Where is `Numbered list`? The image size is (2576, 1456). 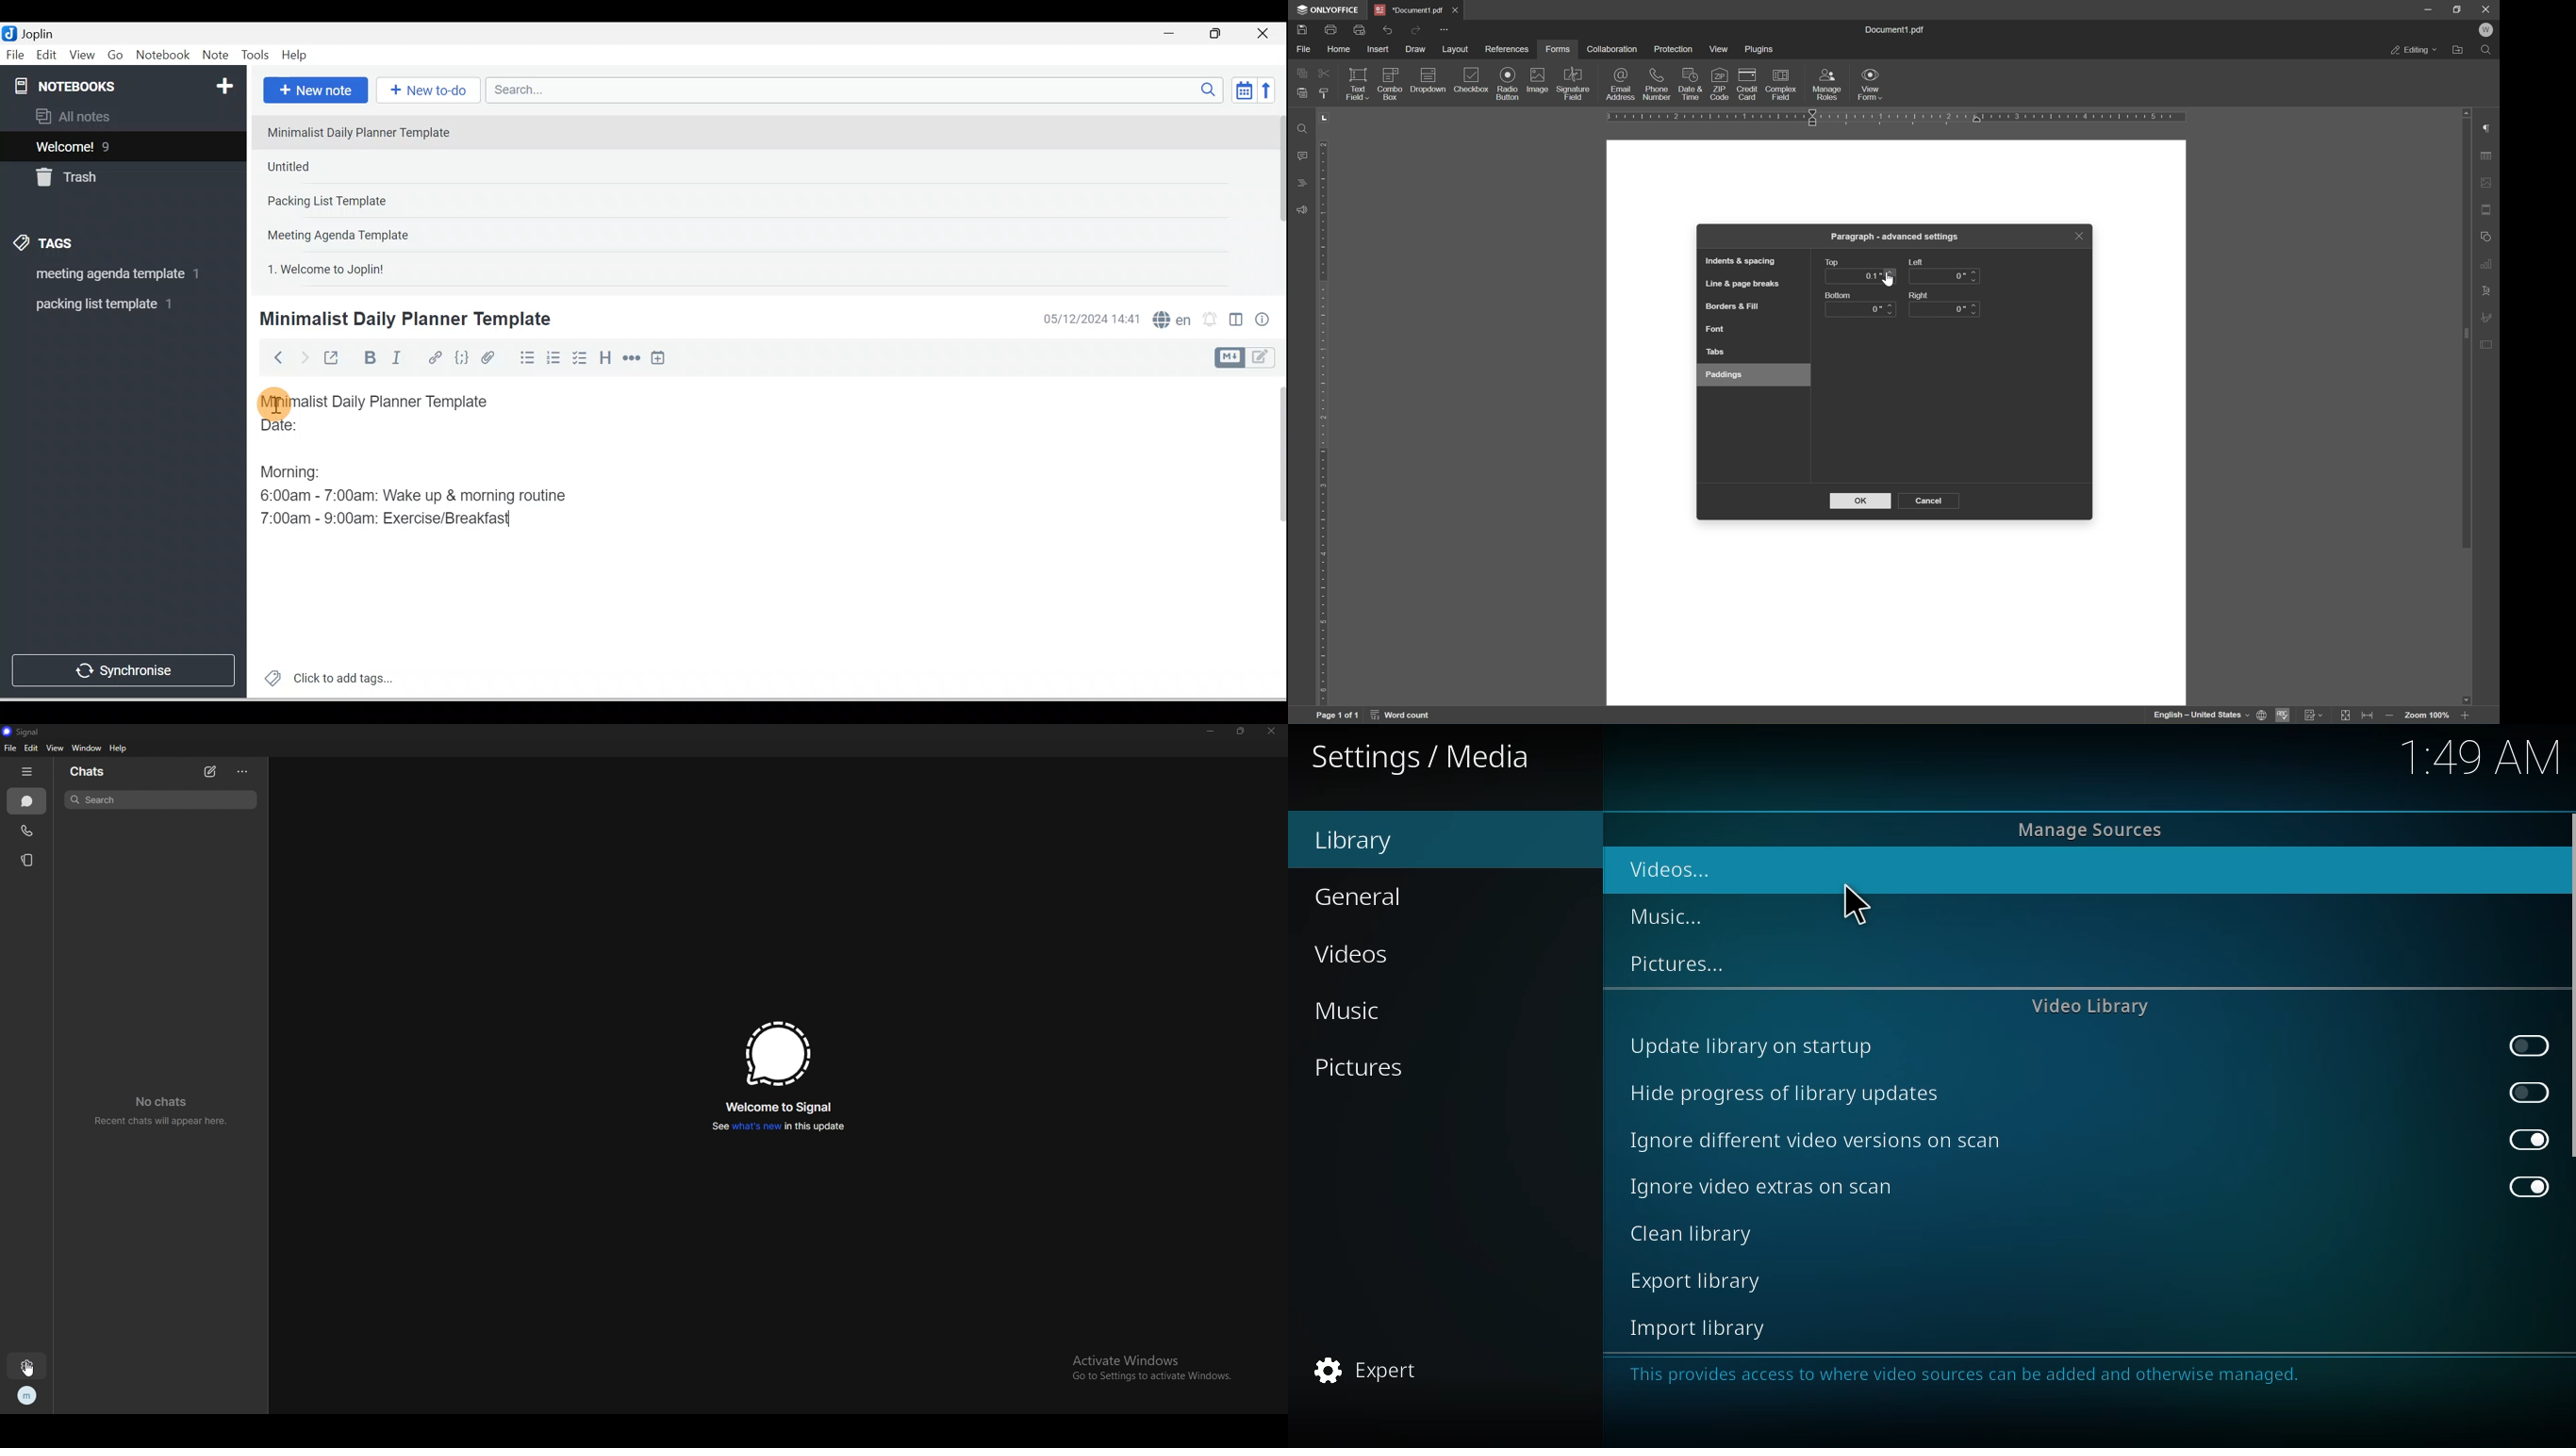
Numbered list is located at coordinates (554, 357).